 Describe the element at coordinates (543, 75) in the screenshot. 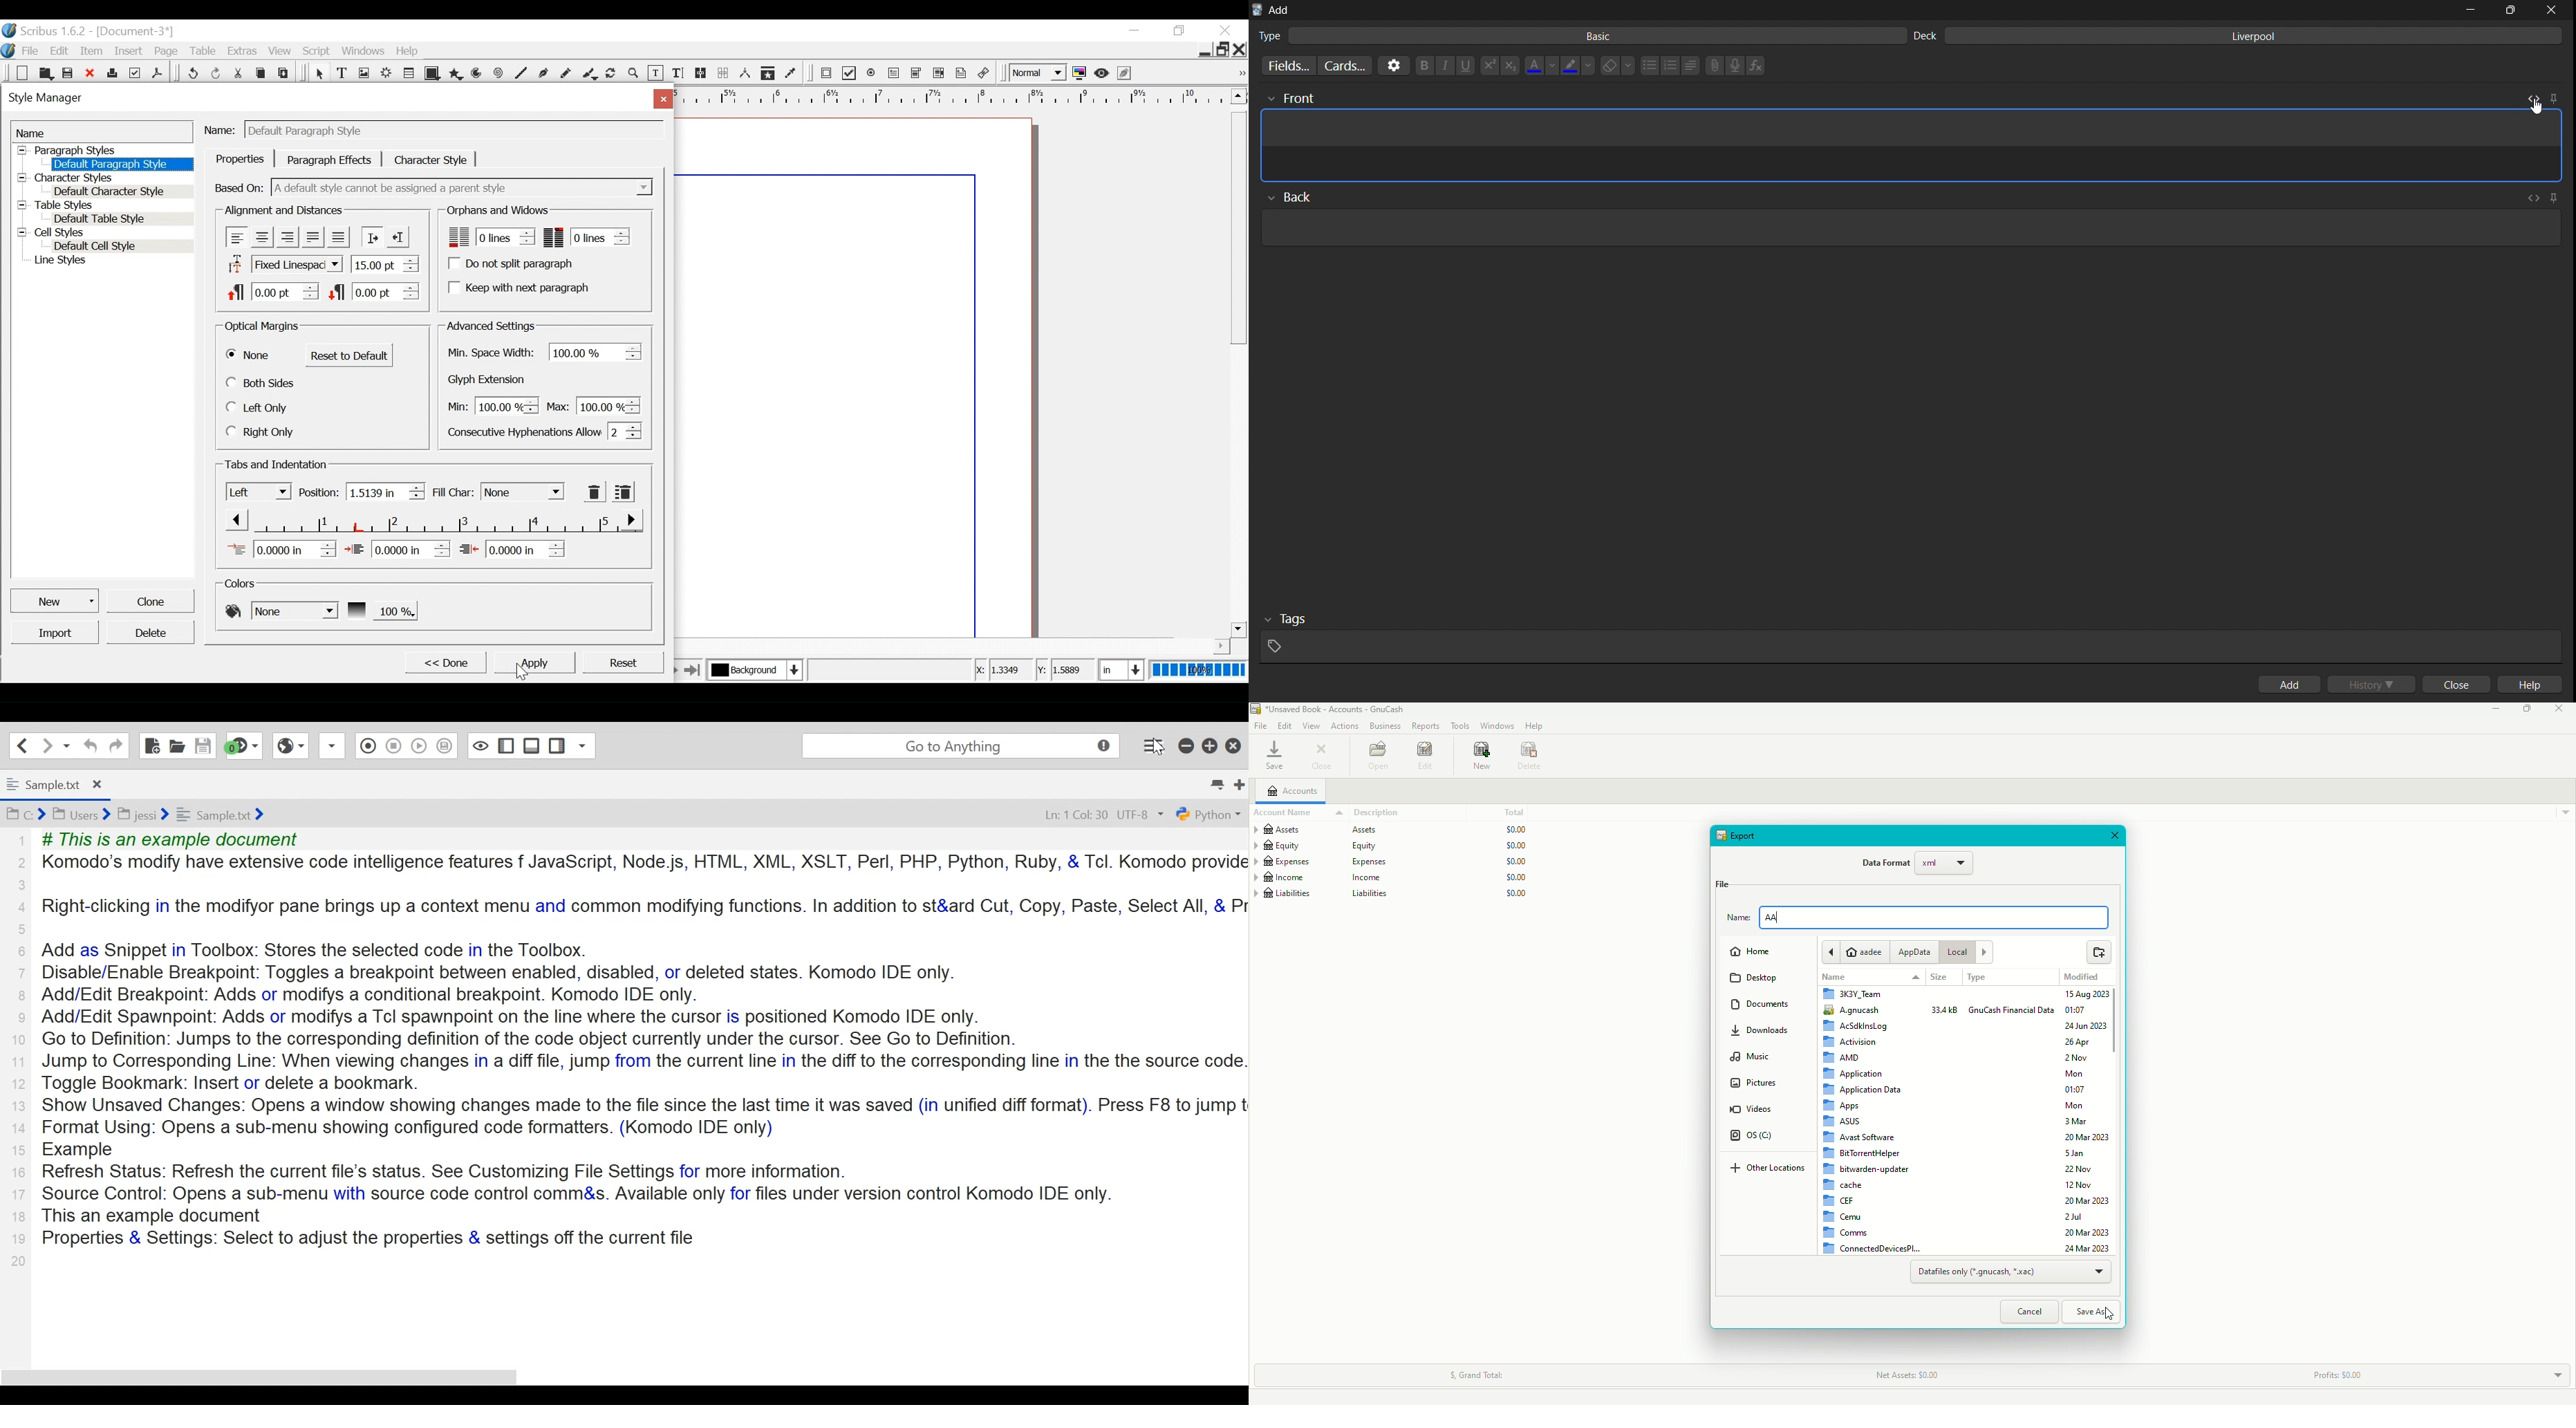

I see `Bezier curve` at that location.